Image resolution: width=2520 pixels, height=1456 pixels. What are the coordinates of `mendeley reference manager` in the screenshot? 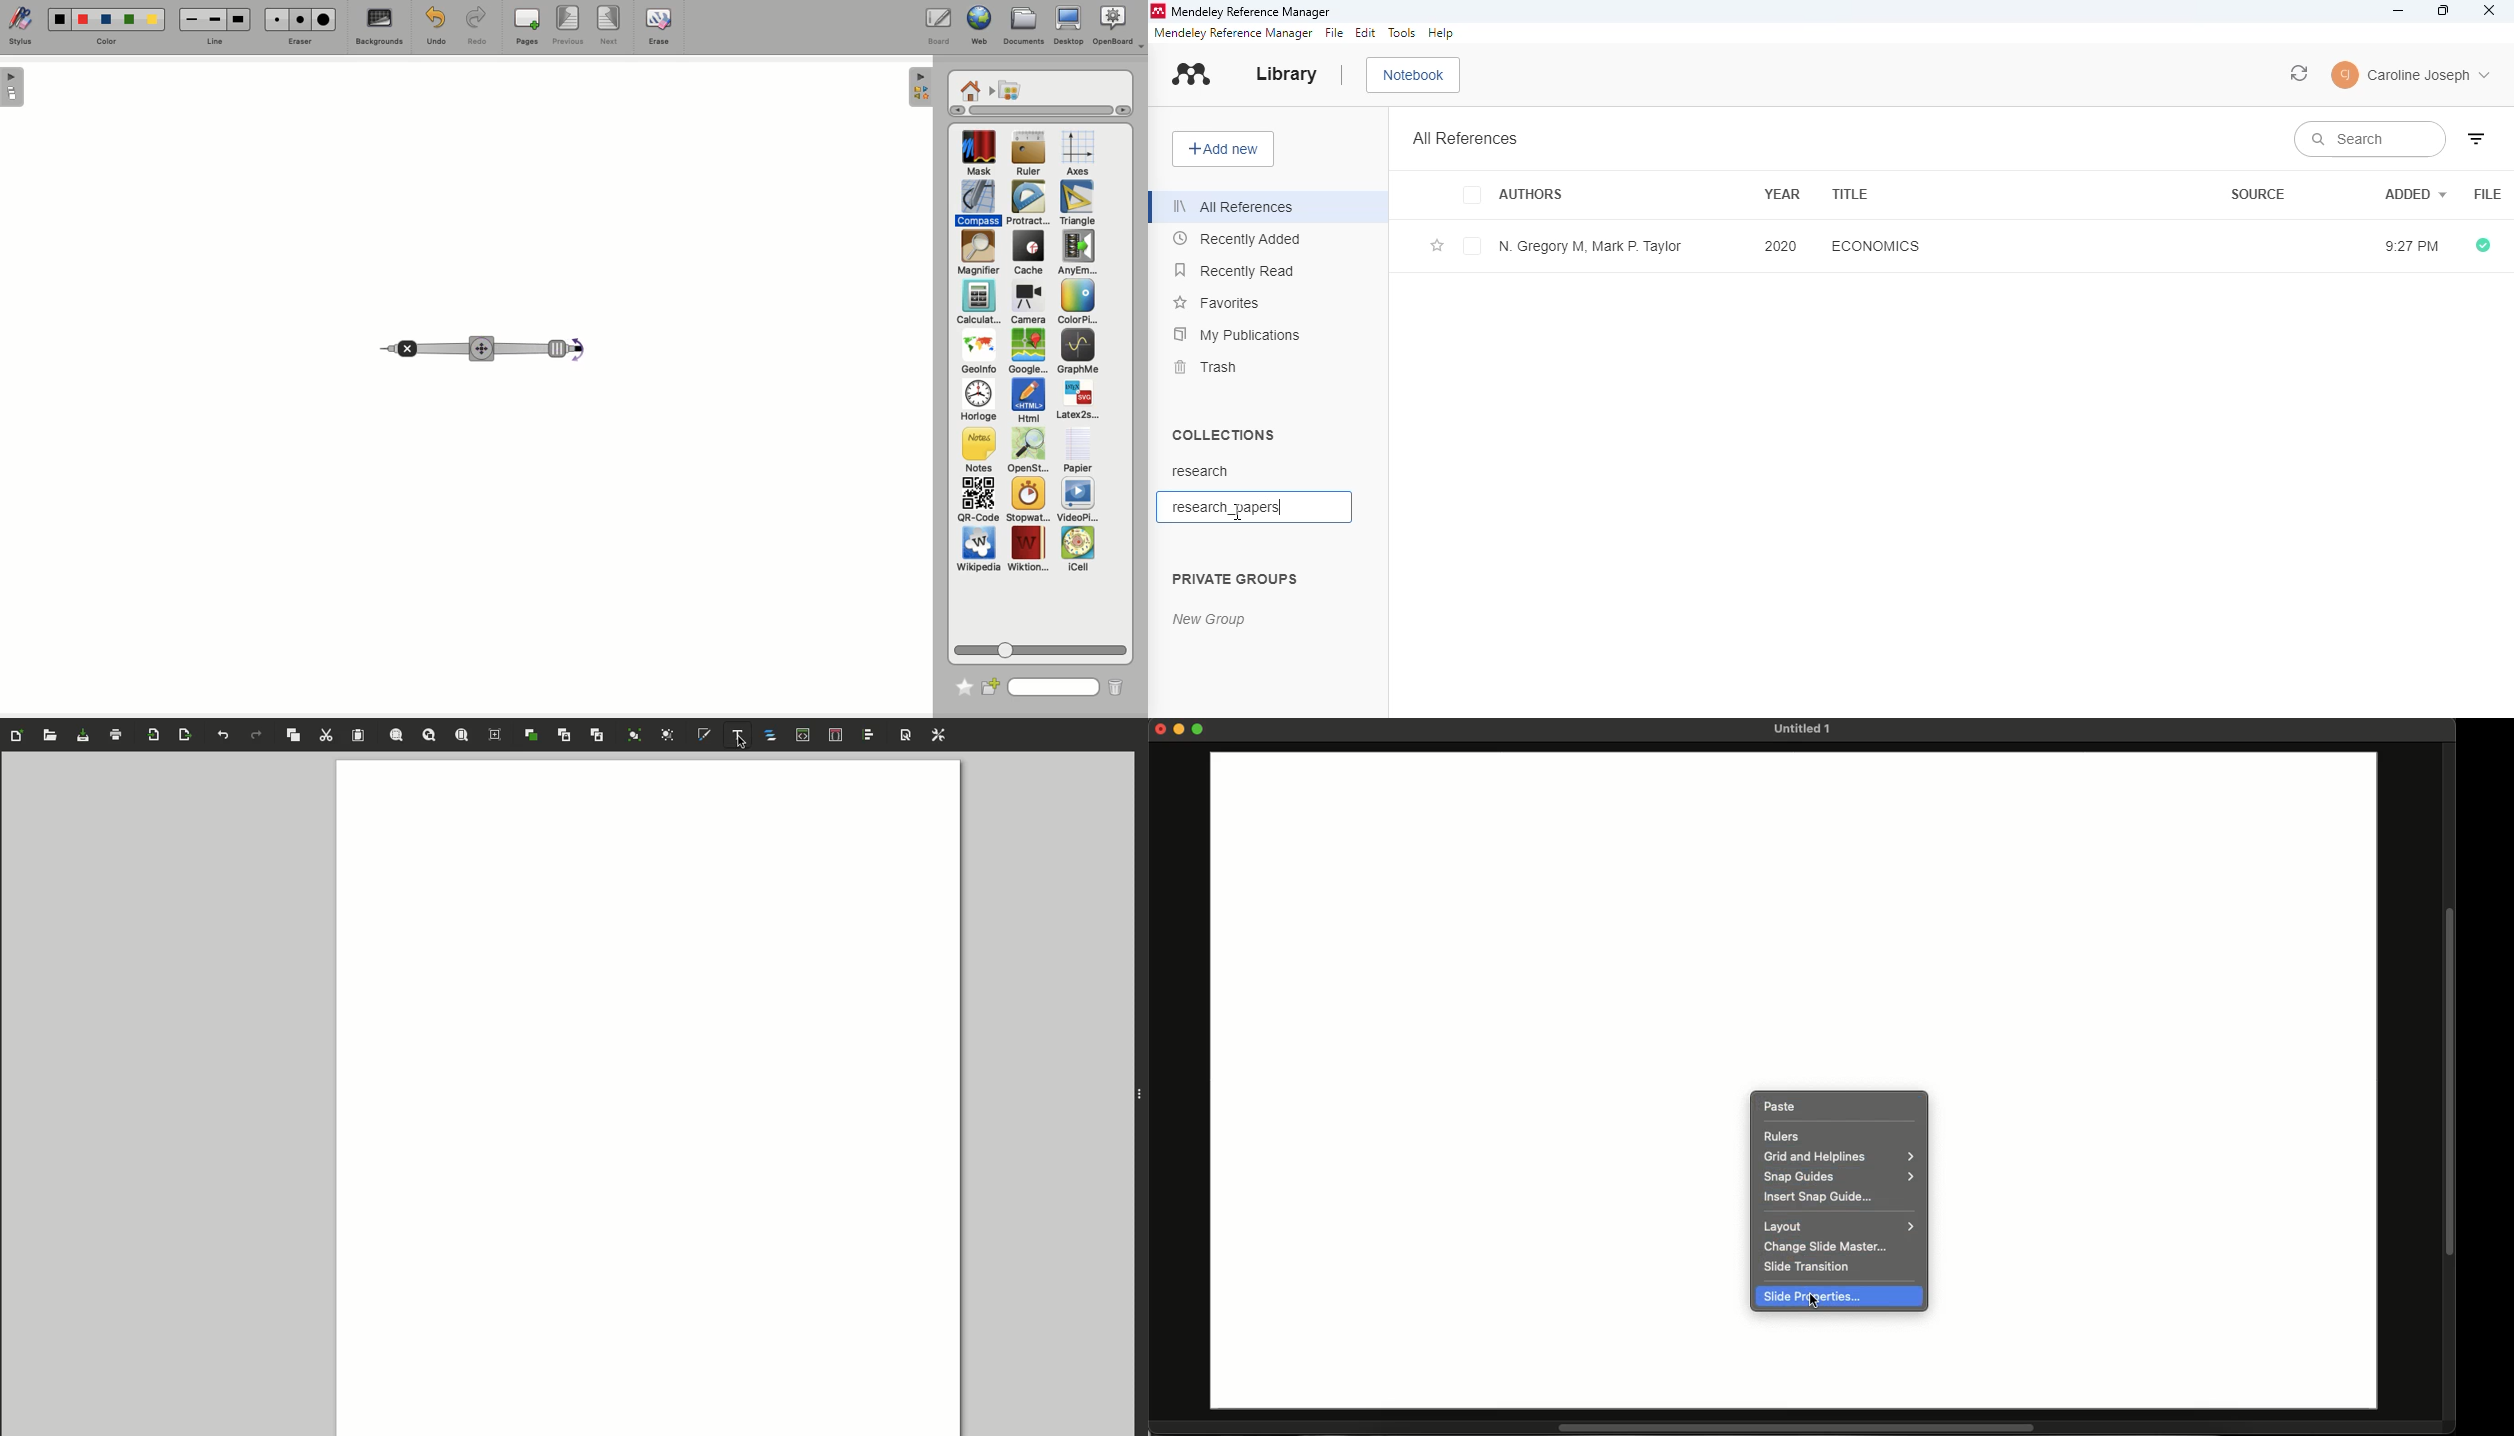 It's located at (1250, 12).